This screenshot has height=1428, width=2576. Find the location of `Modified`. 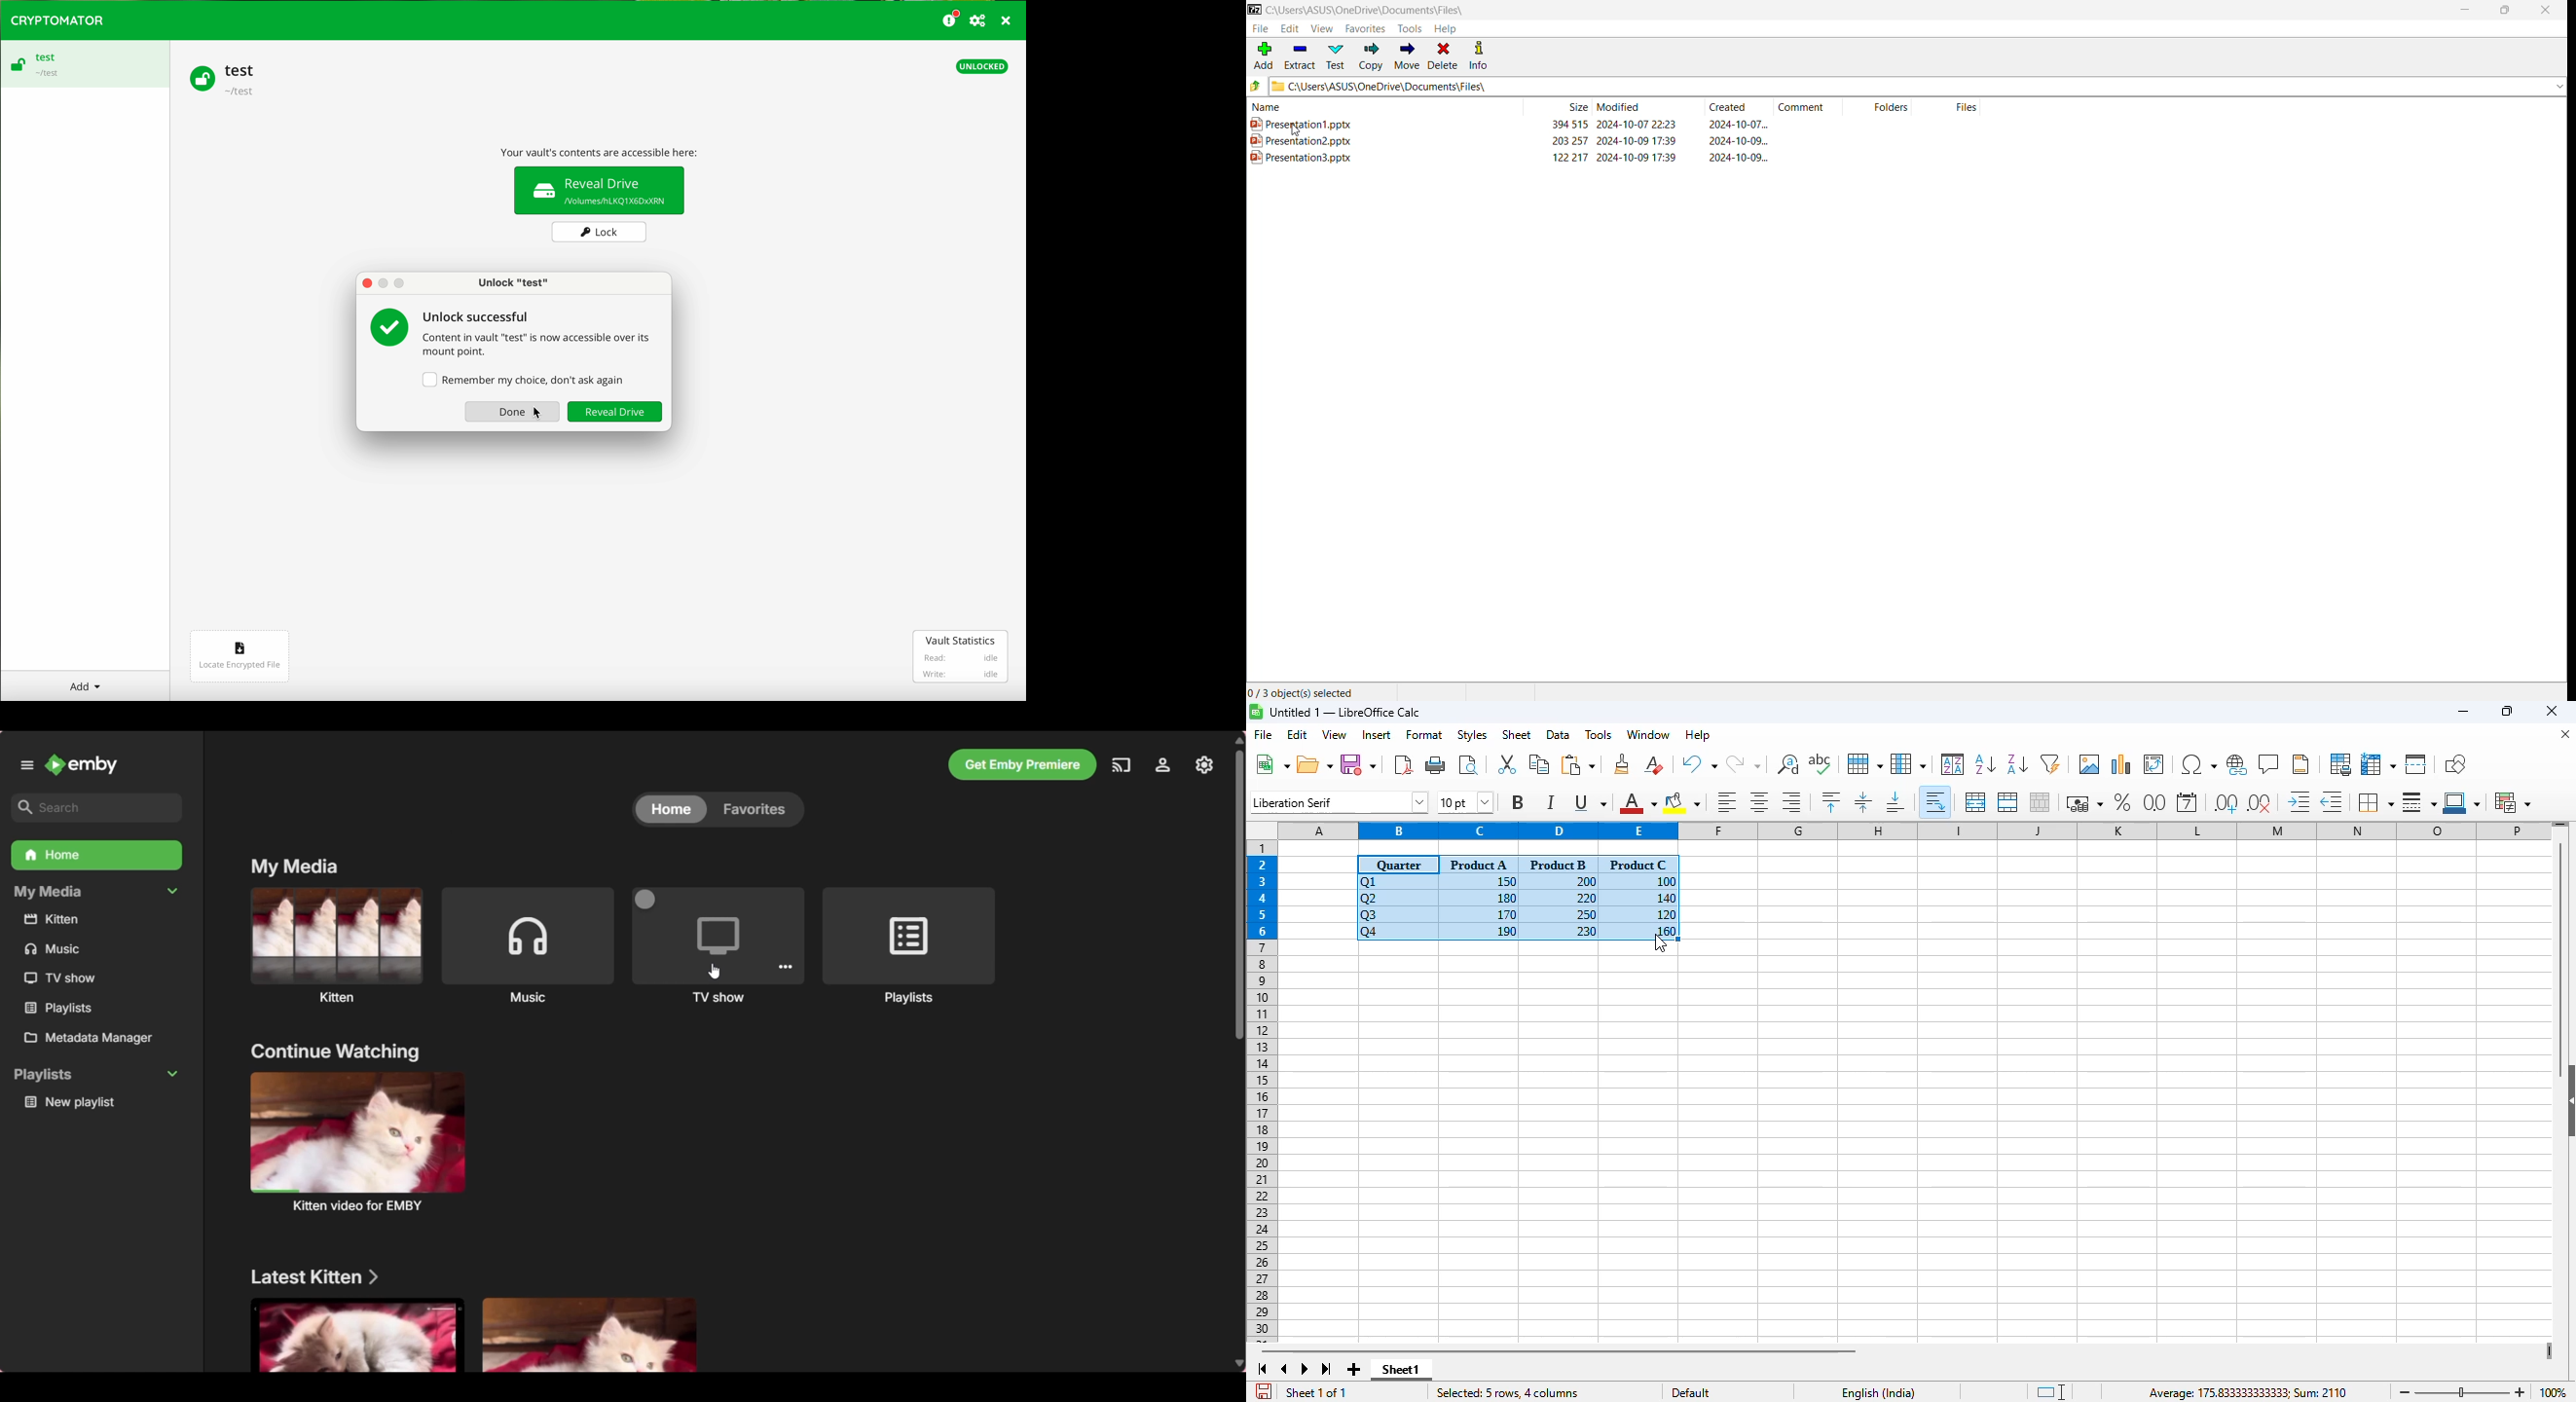

Modified is located at coordinates (1620, 107).